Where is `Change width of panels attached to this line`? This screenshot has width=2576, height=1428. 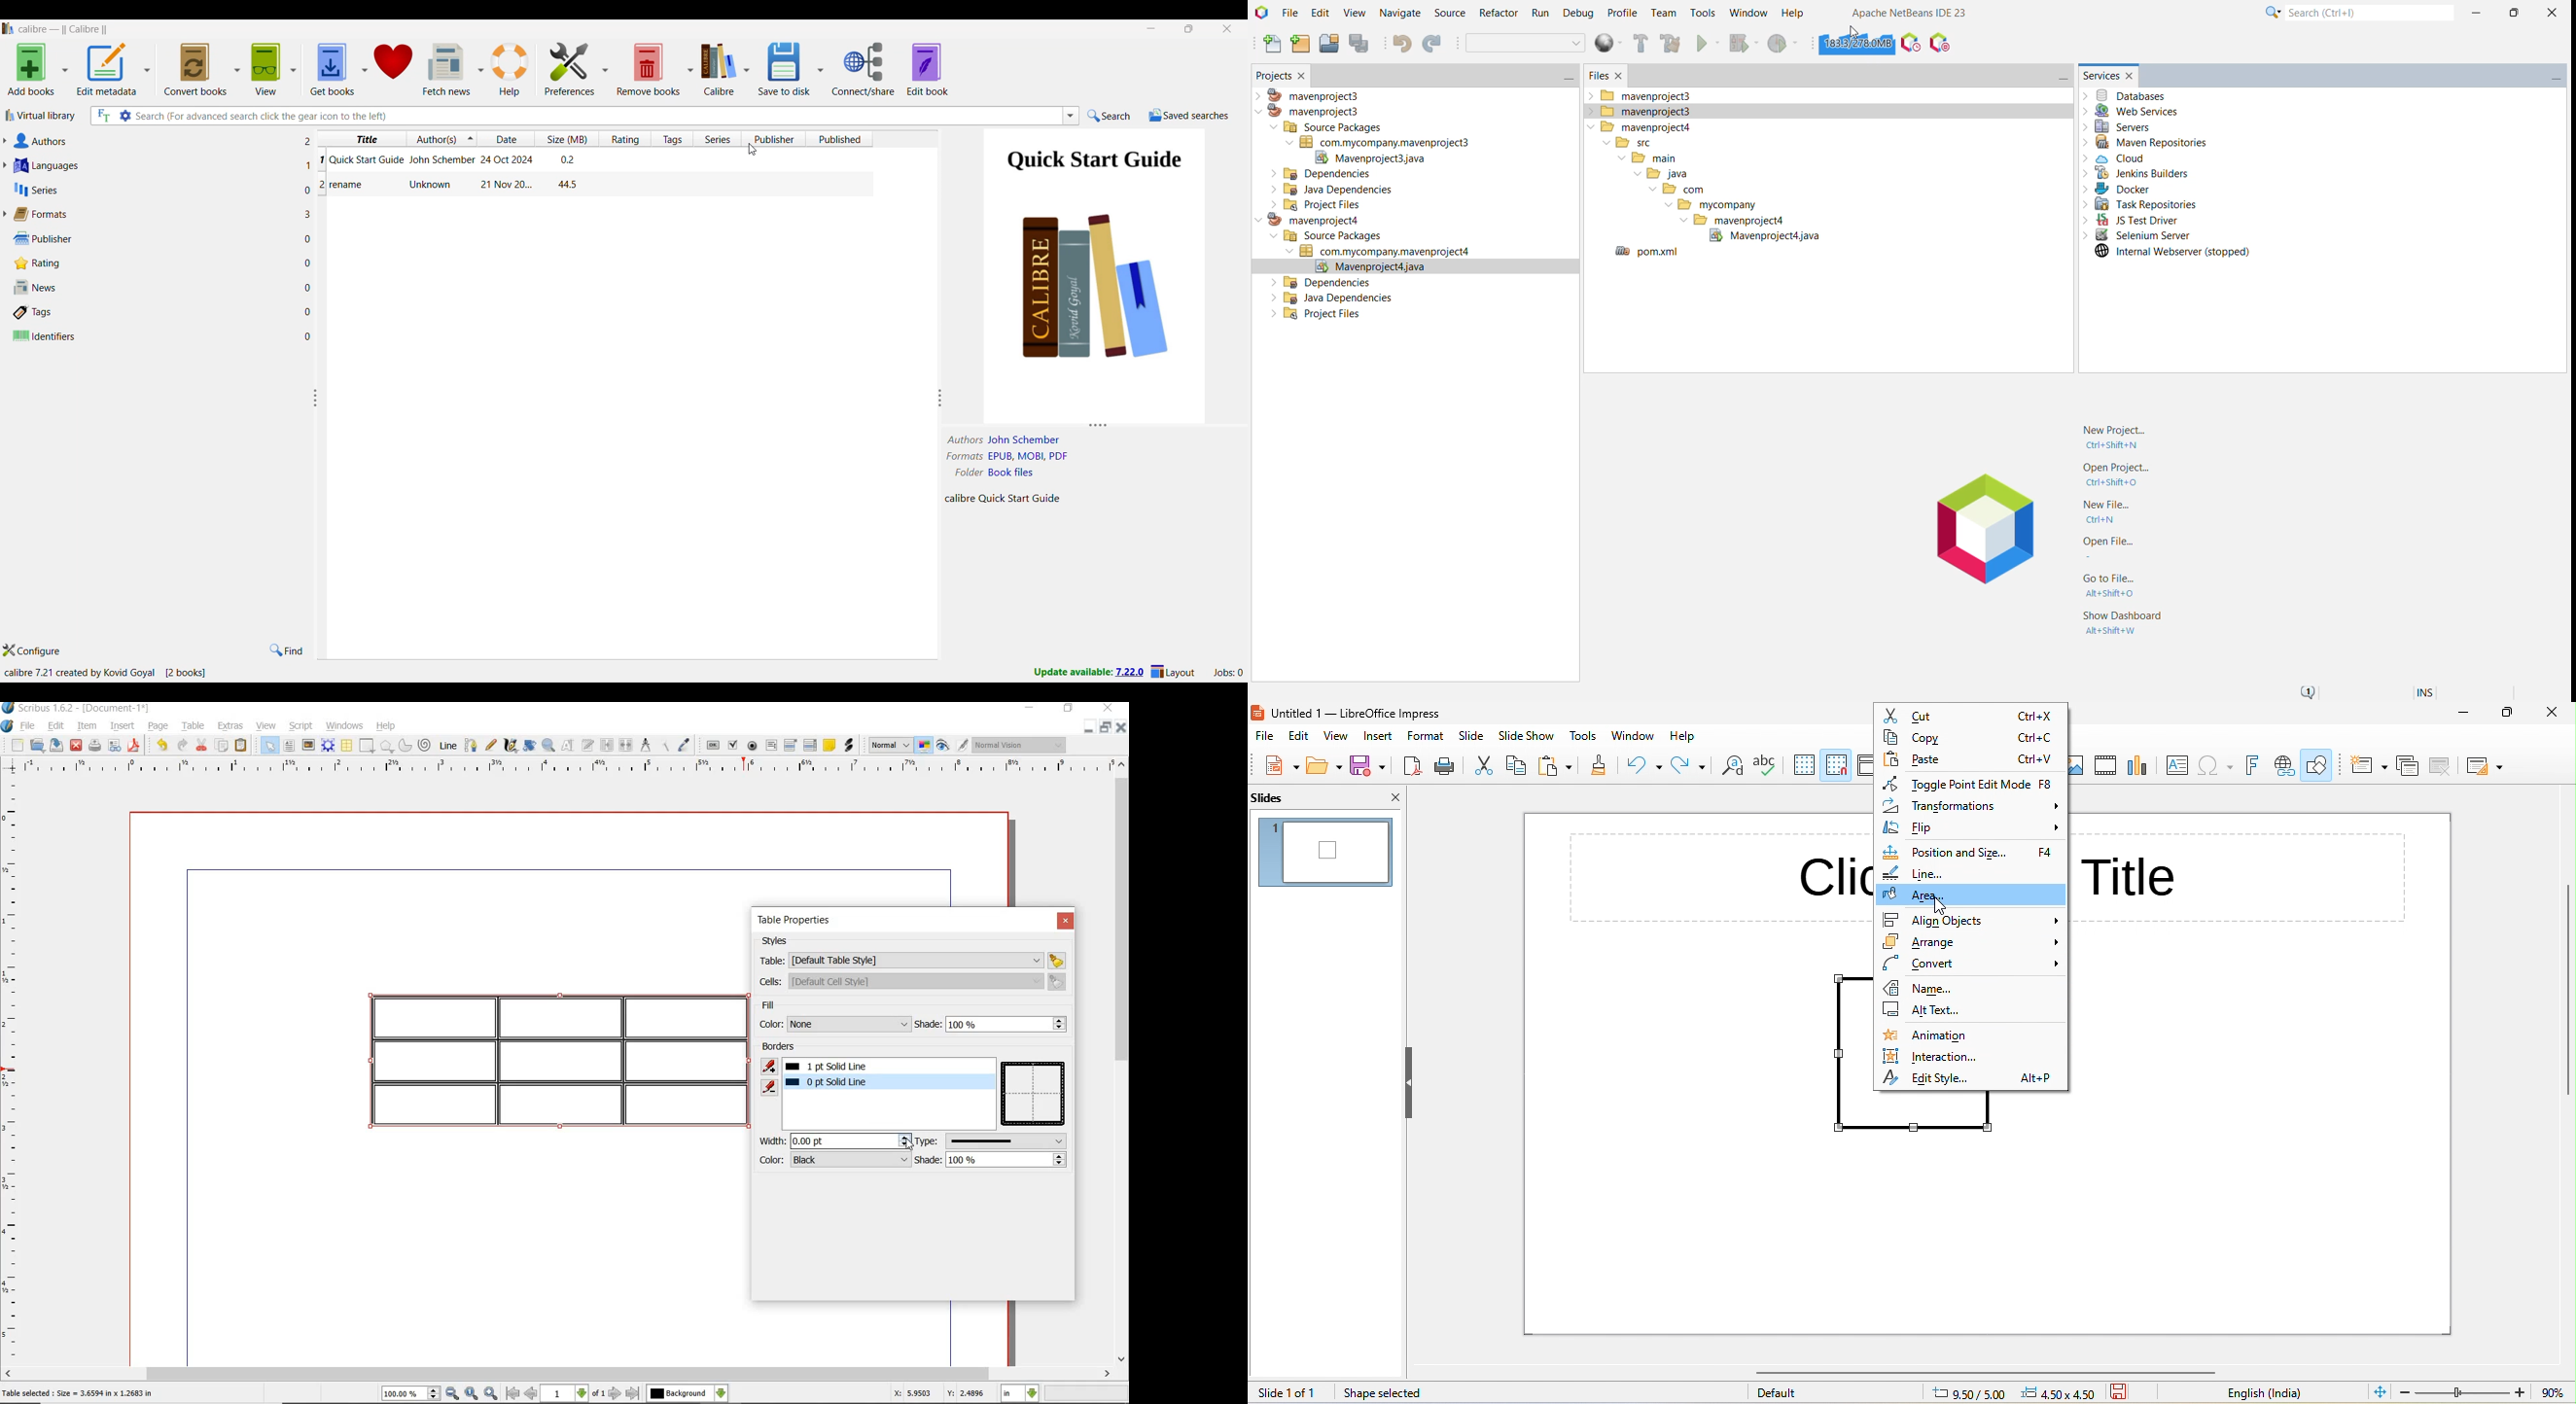
Change width of panels attached to this line is located at coordinates (320, 460).